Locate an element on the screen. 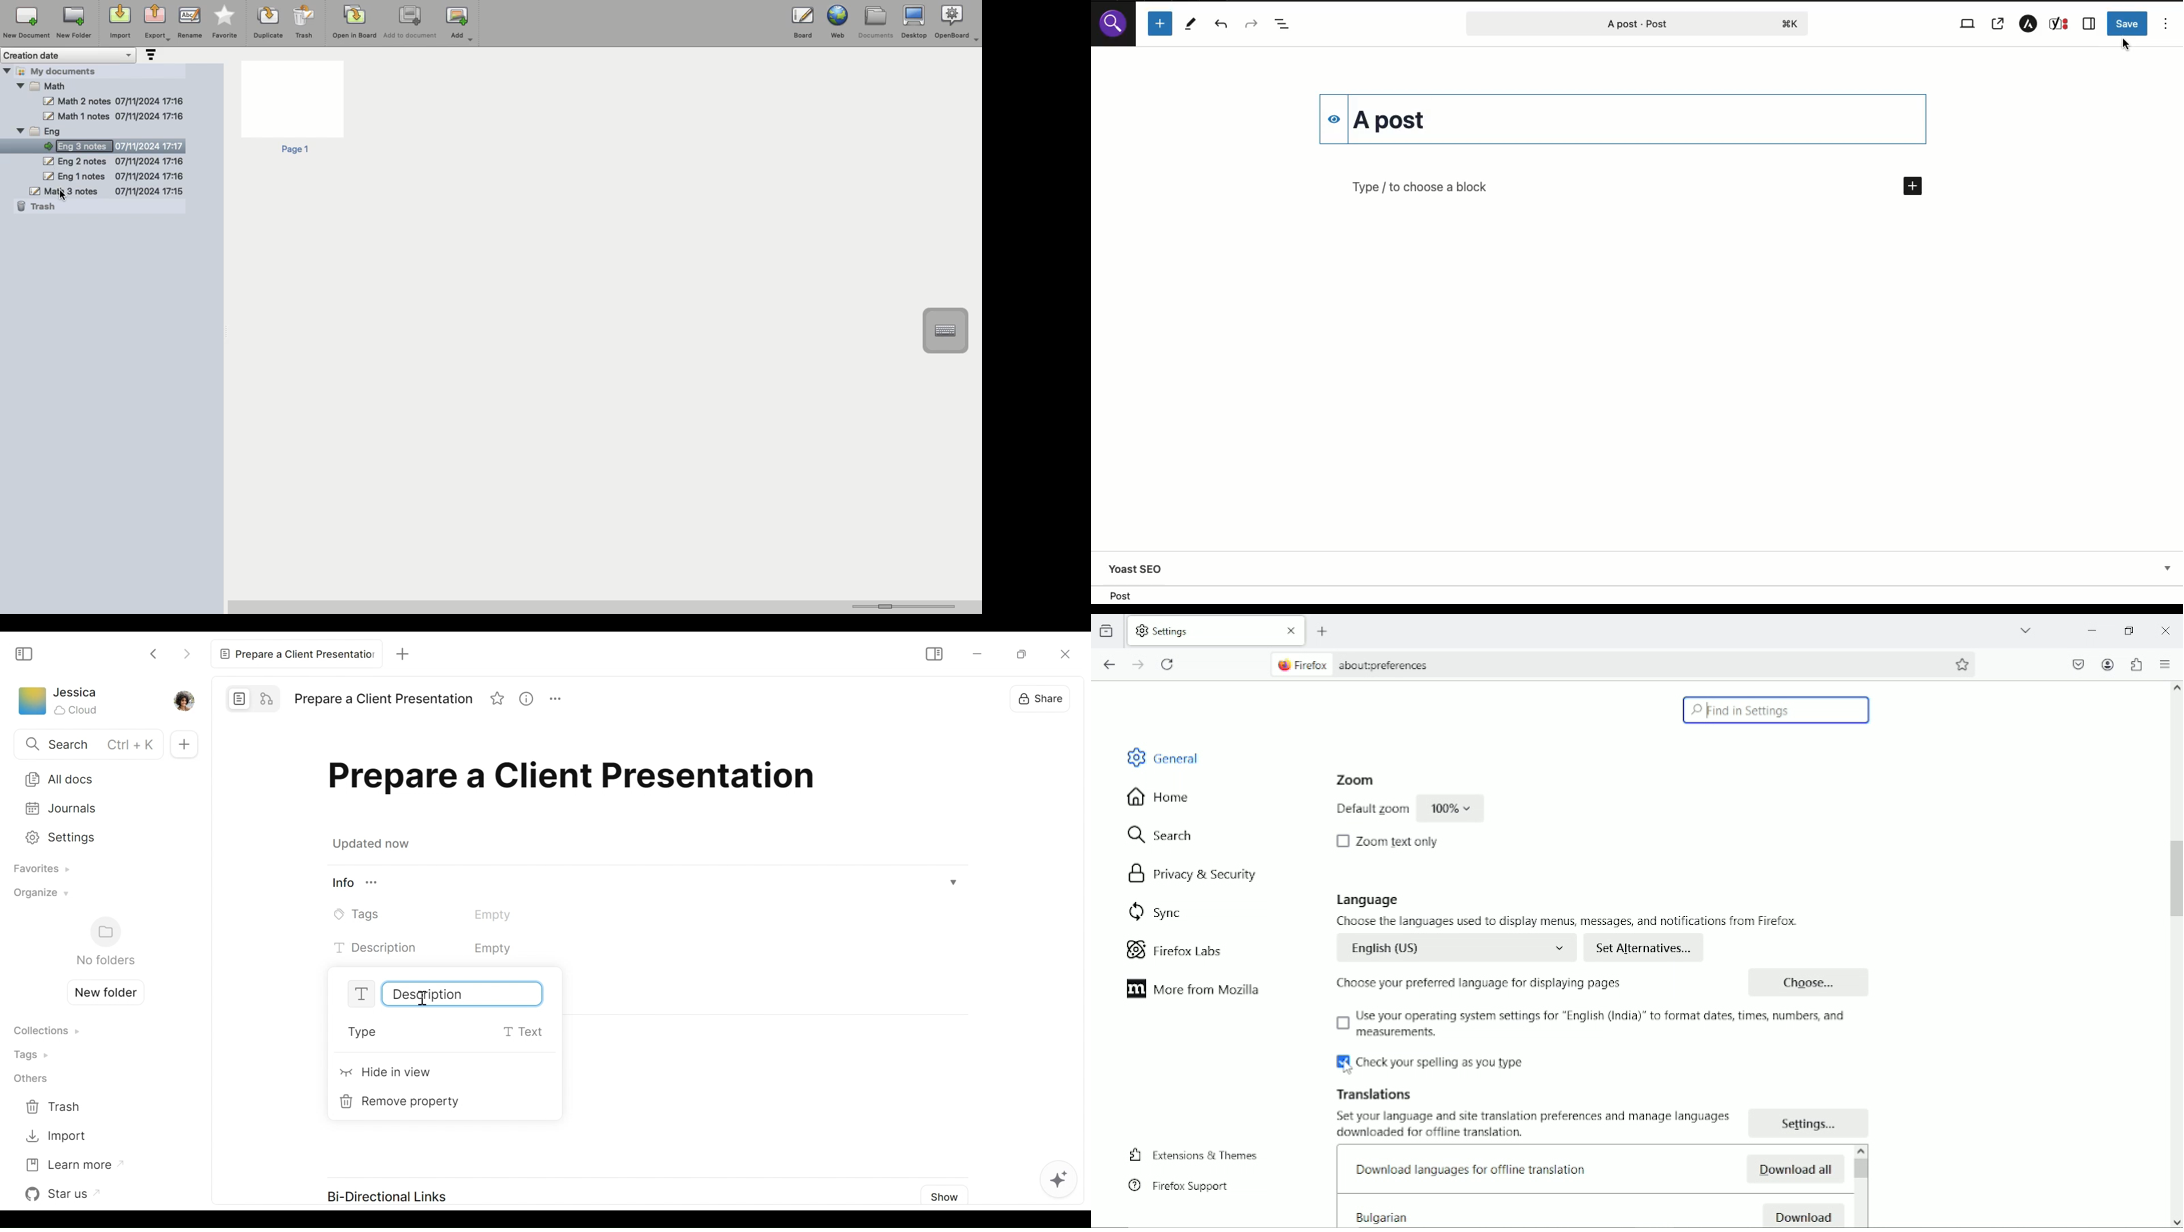 The image size is (2184, 1232). list all tabs is located at coordinates (2025, 630).